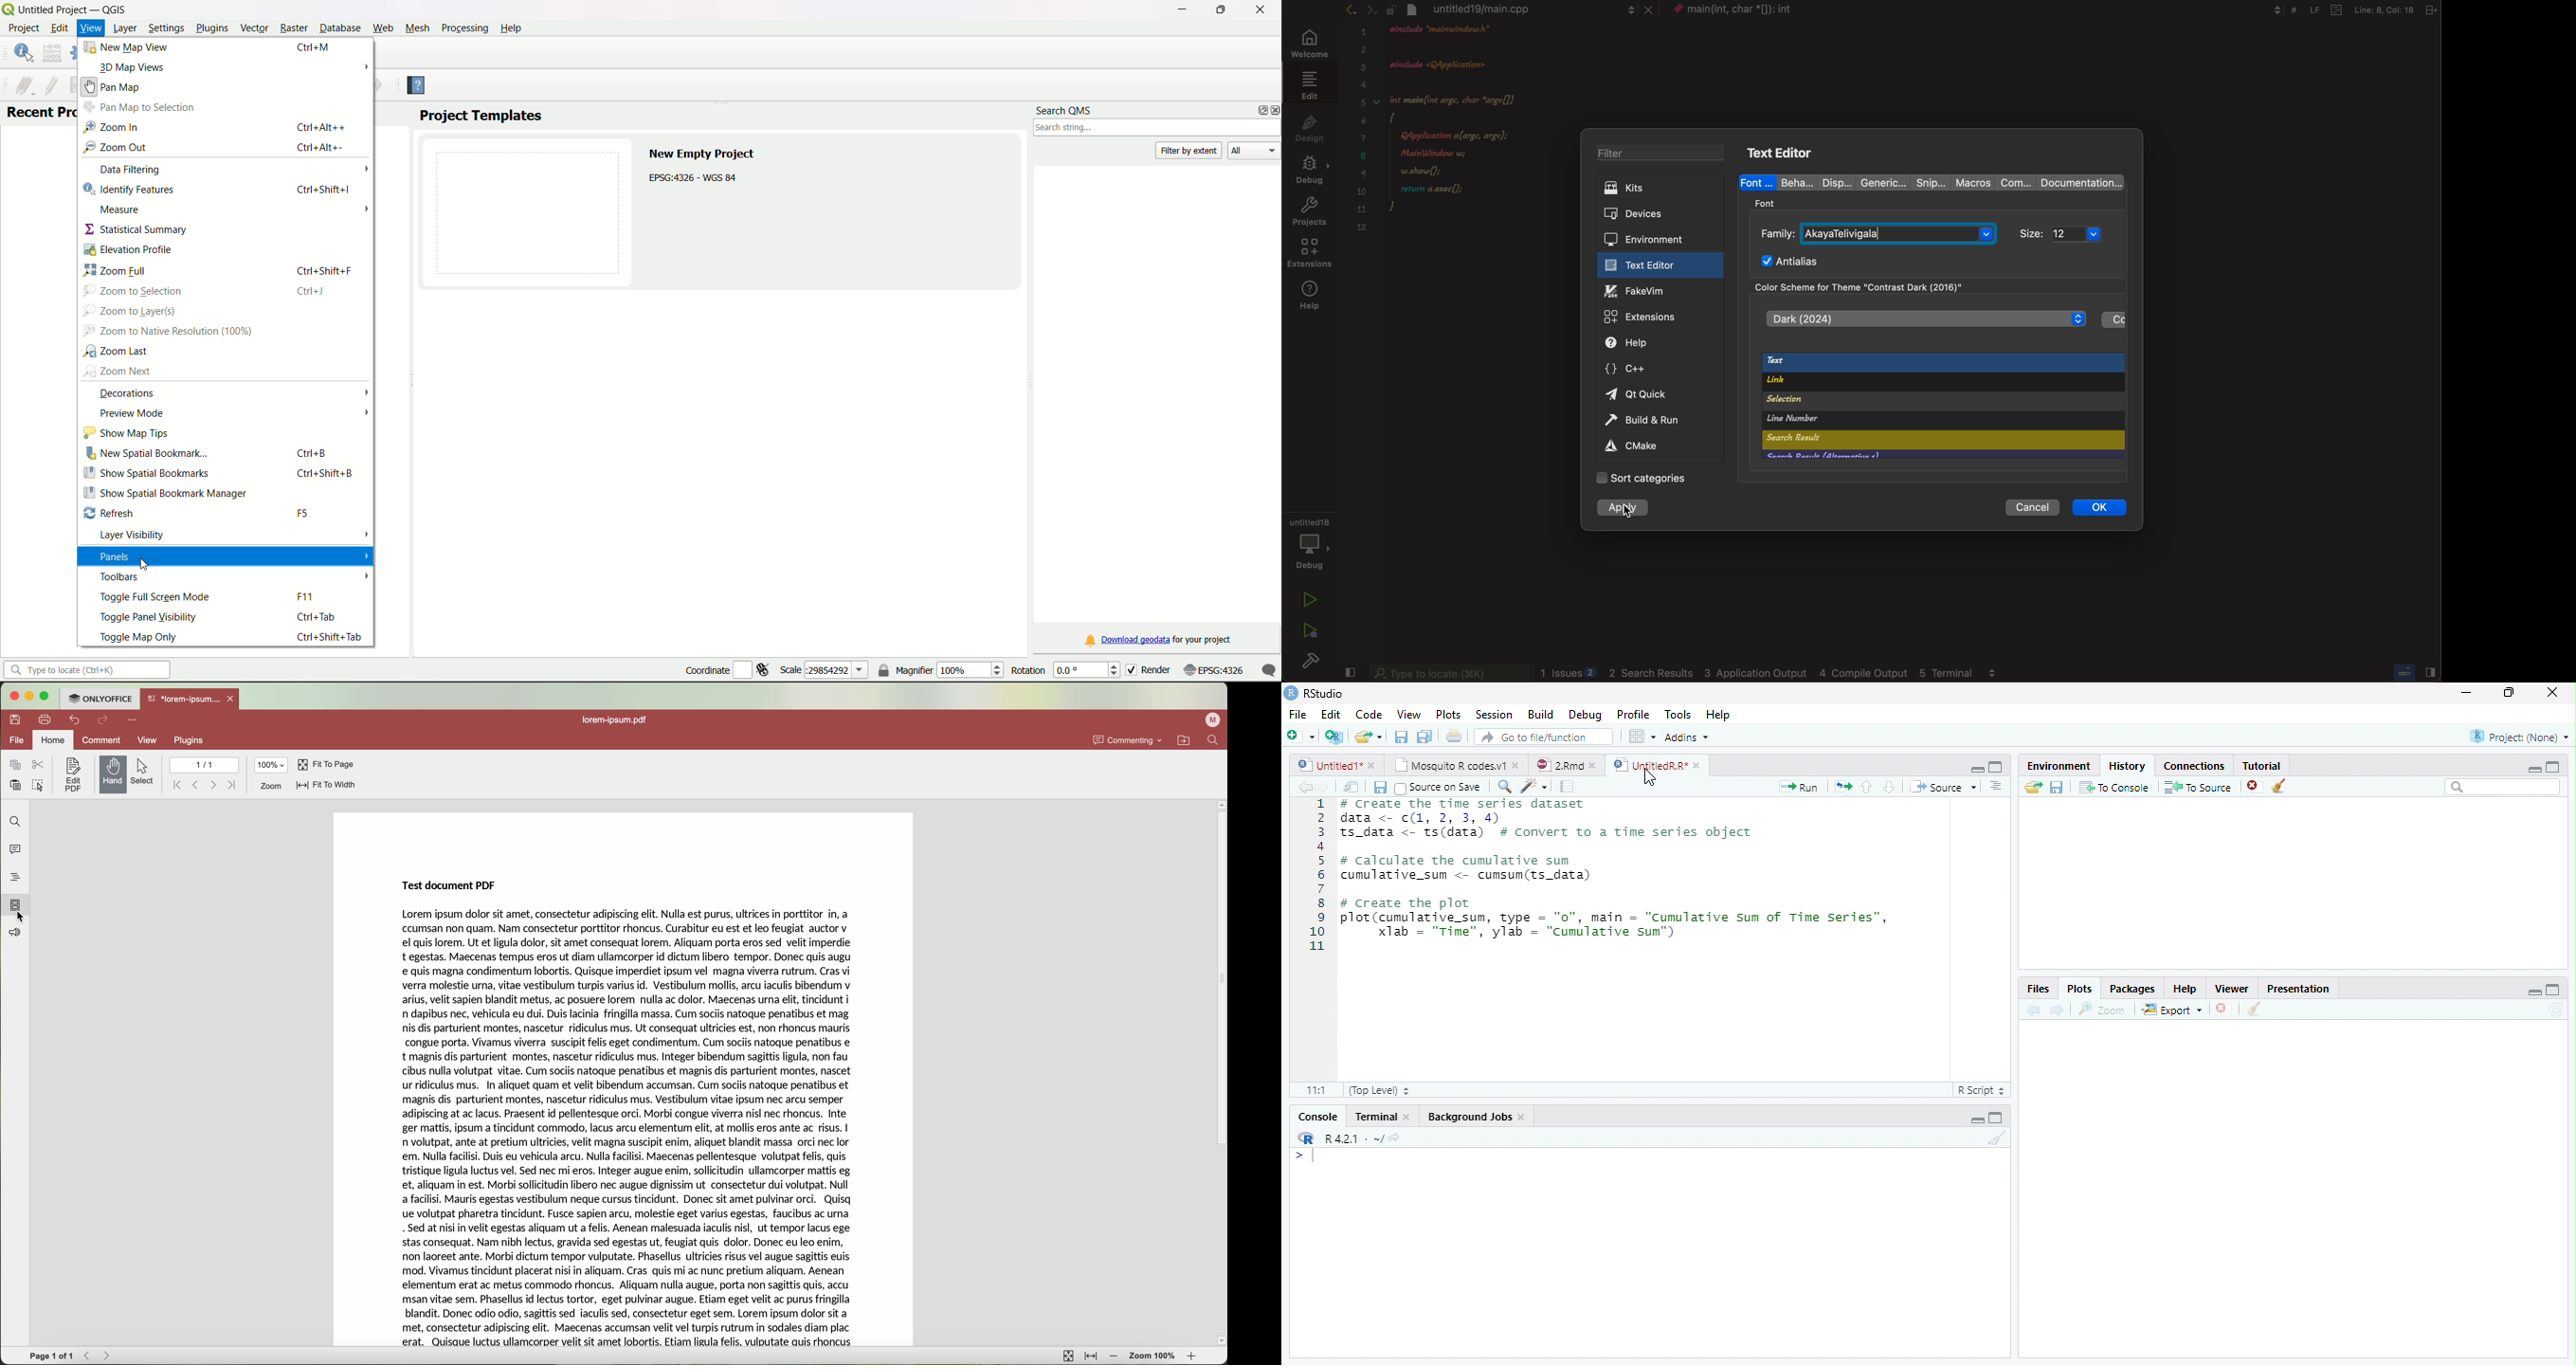  I want to click on Show in new window, so click(1351, 790).